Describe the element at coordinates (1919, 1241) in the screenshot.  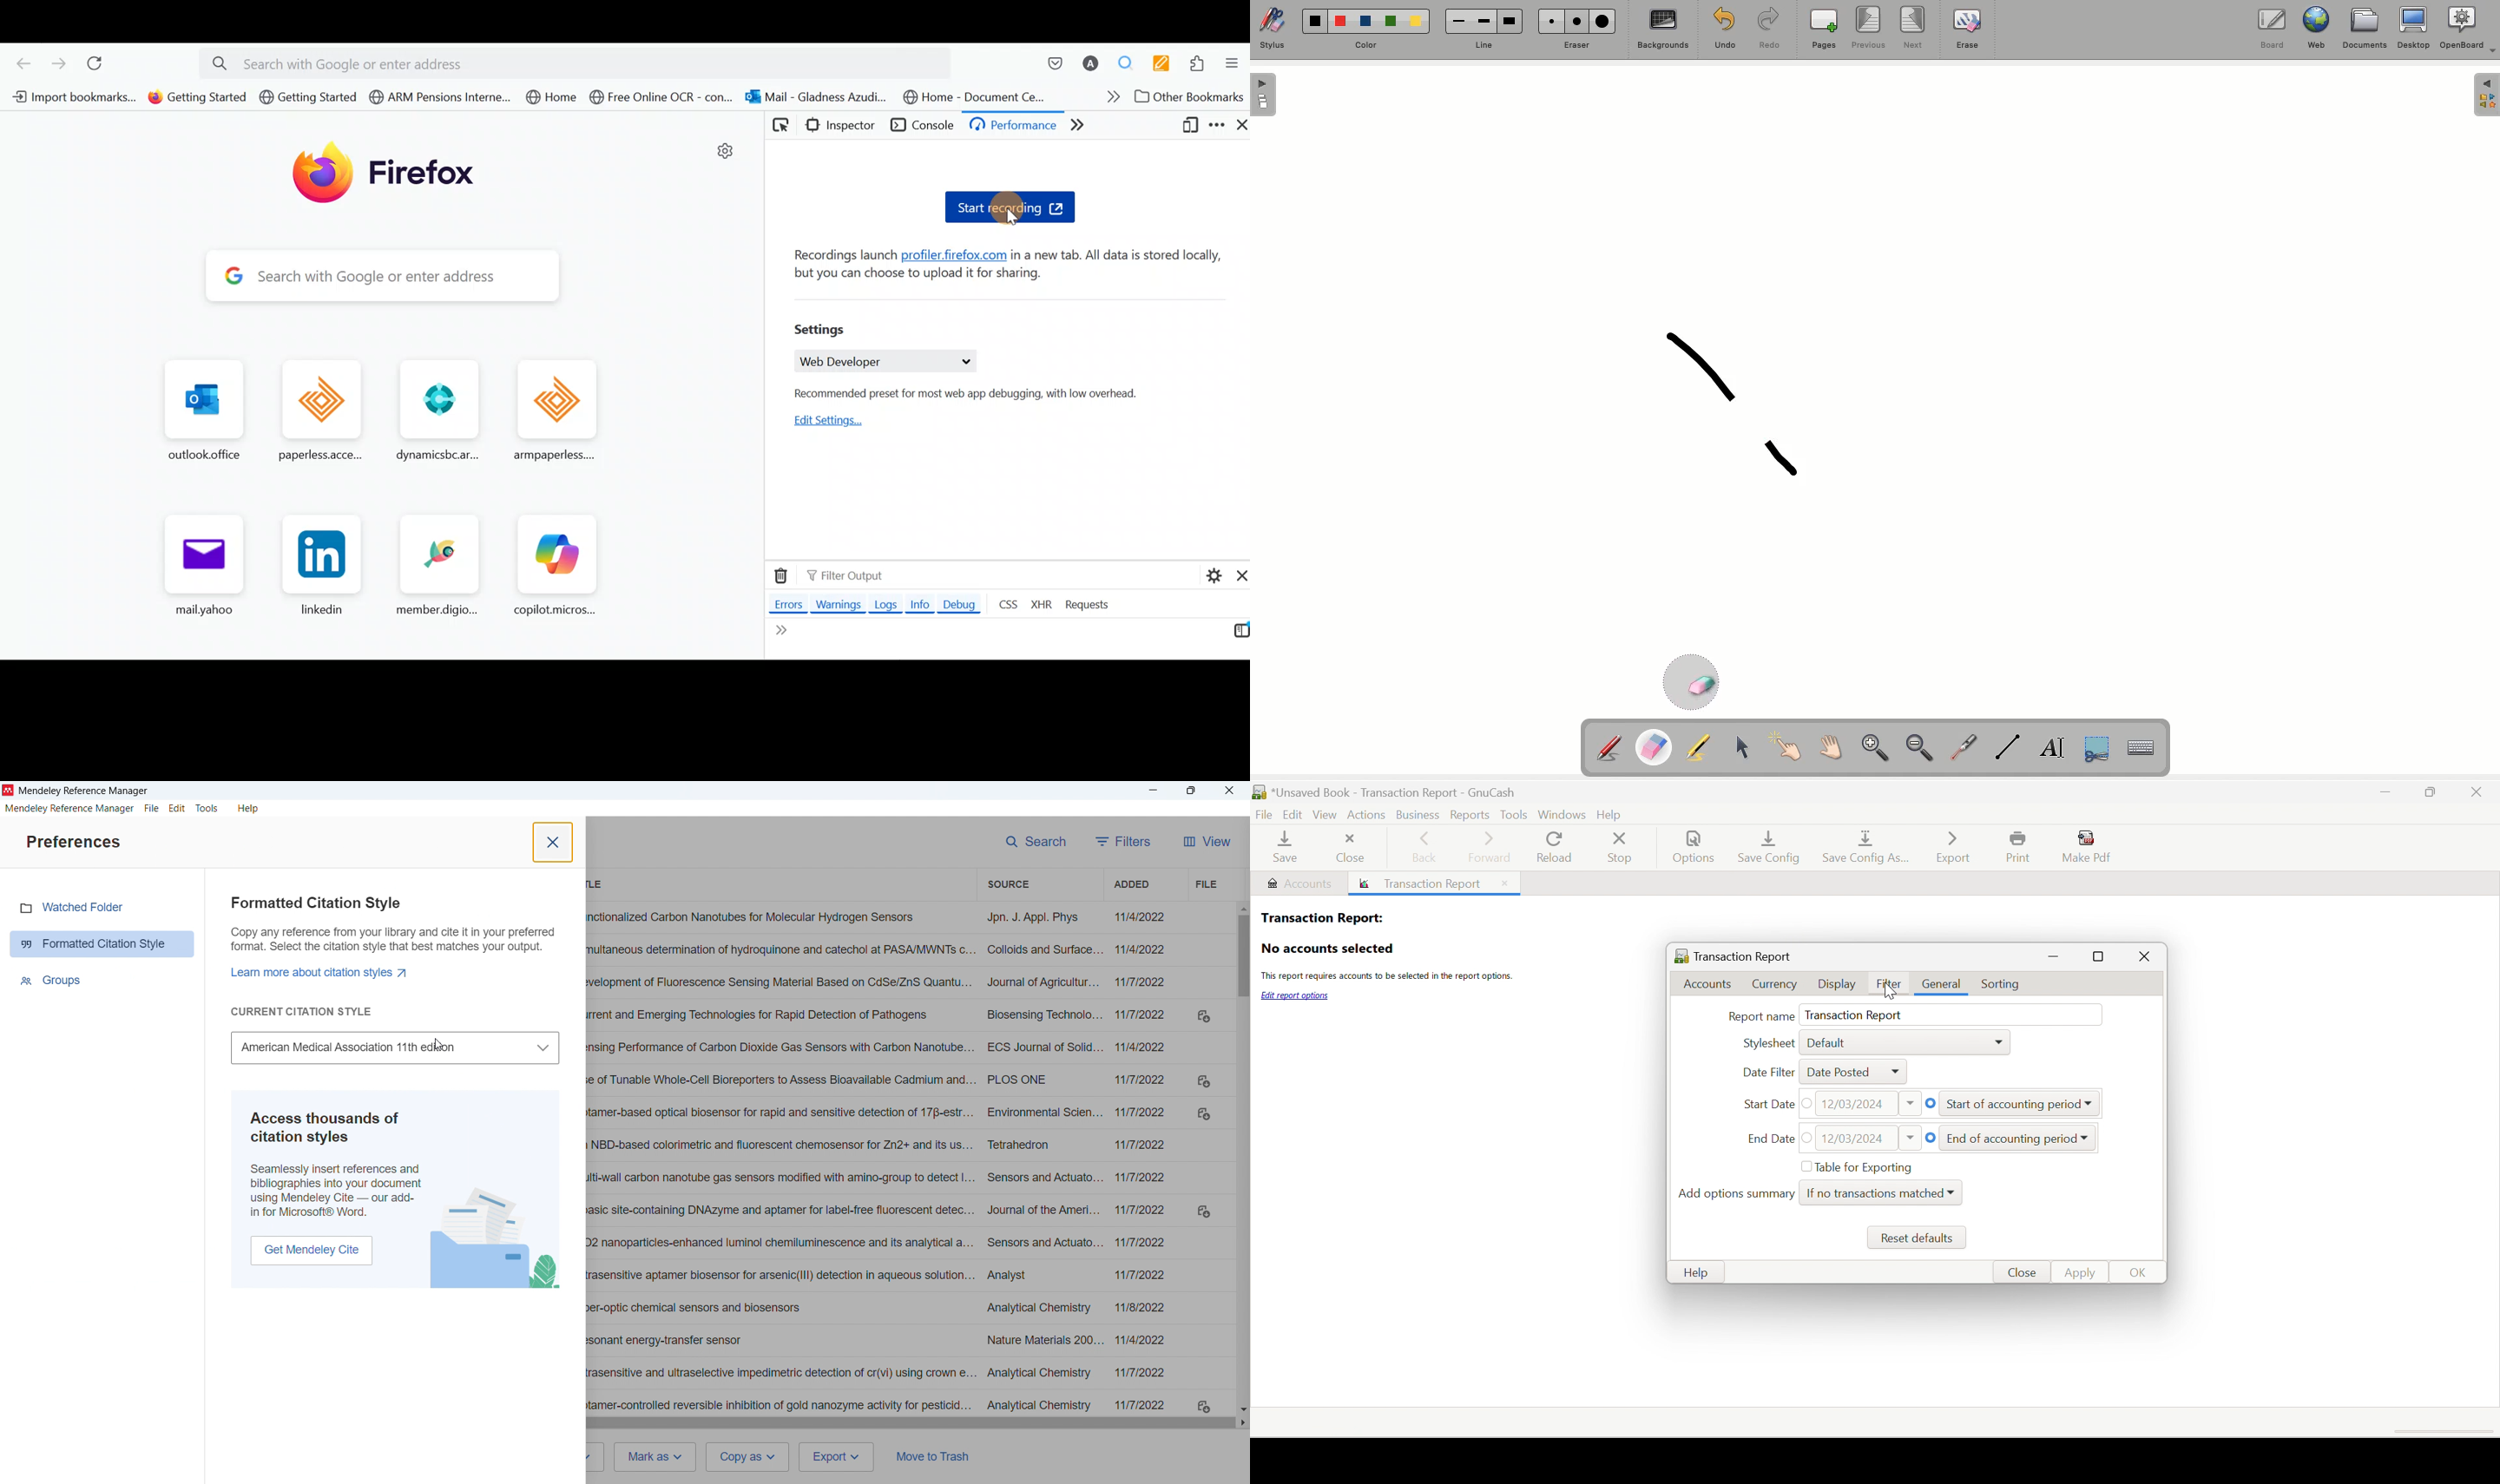
I see `Reset defaults` at that location.